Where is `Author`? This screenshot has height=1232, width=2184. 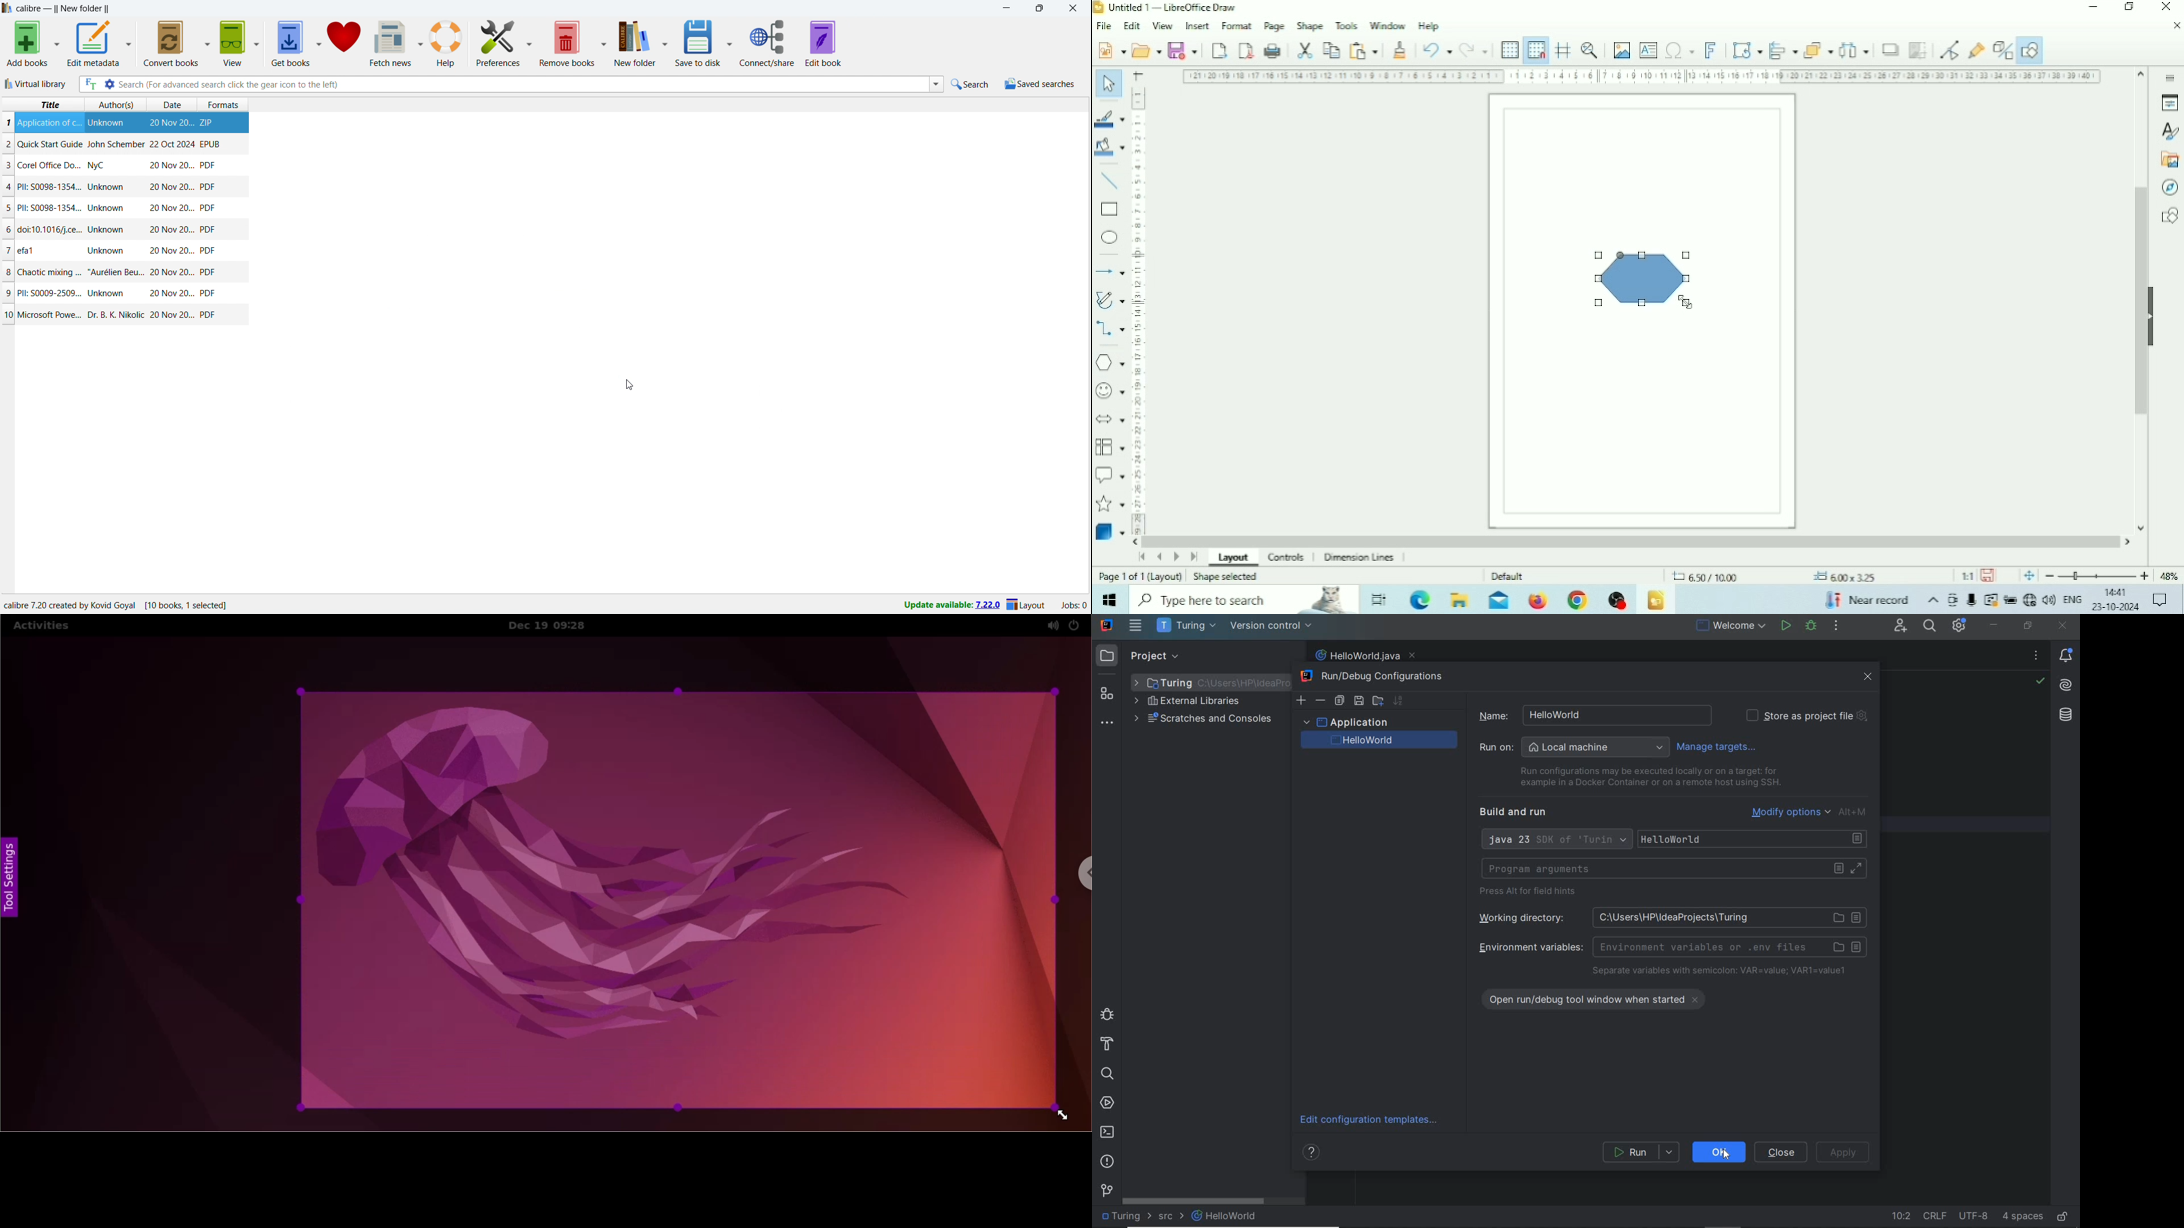
Author is located at coordinates (107, 188).